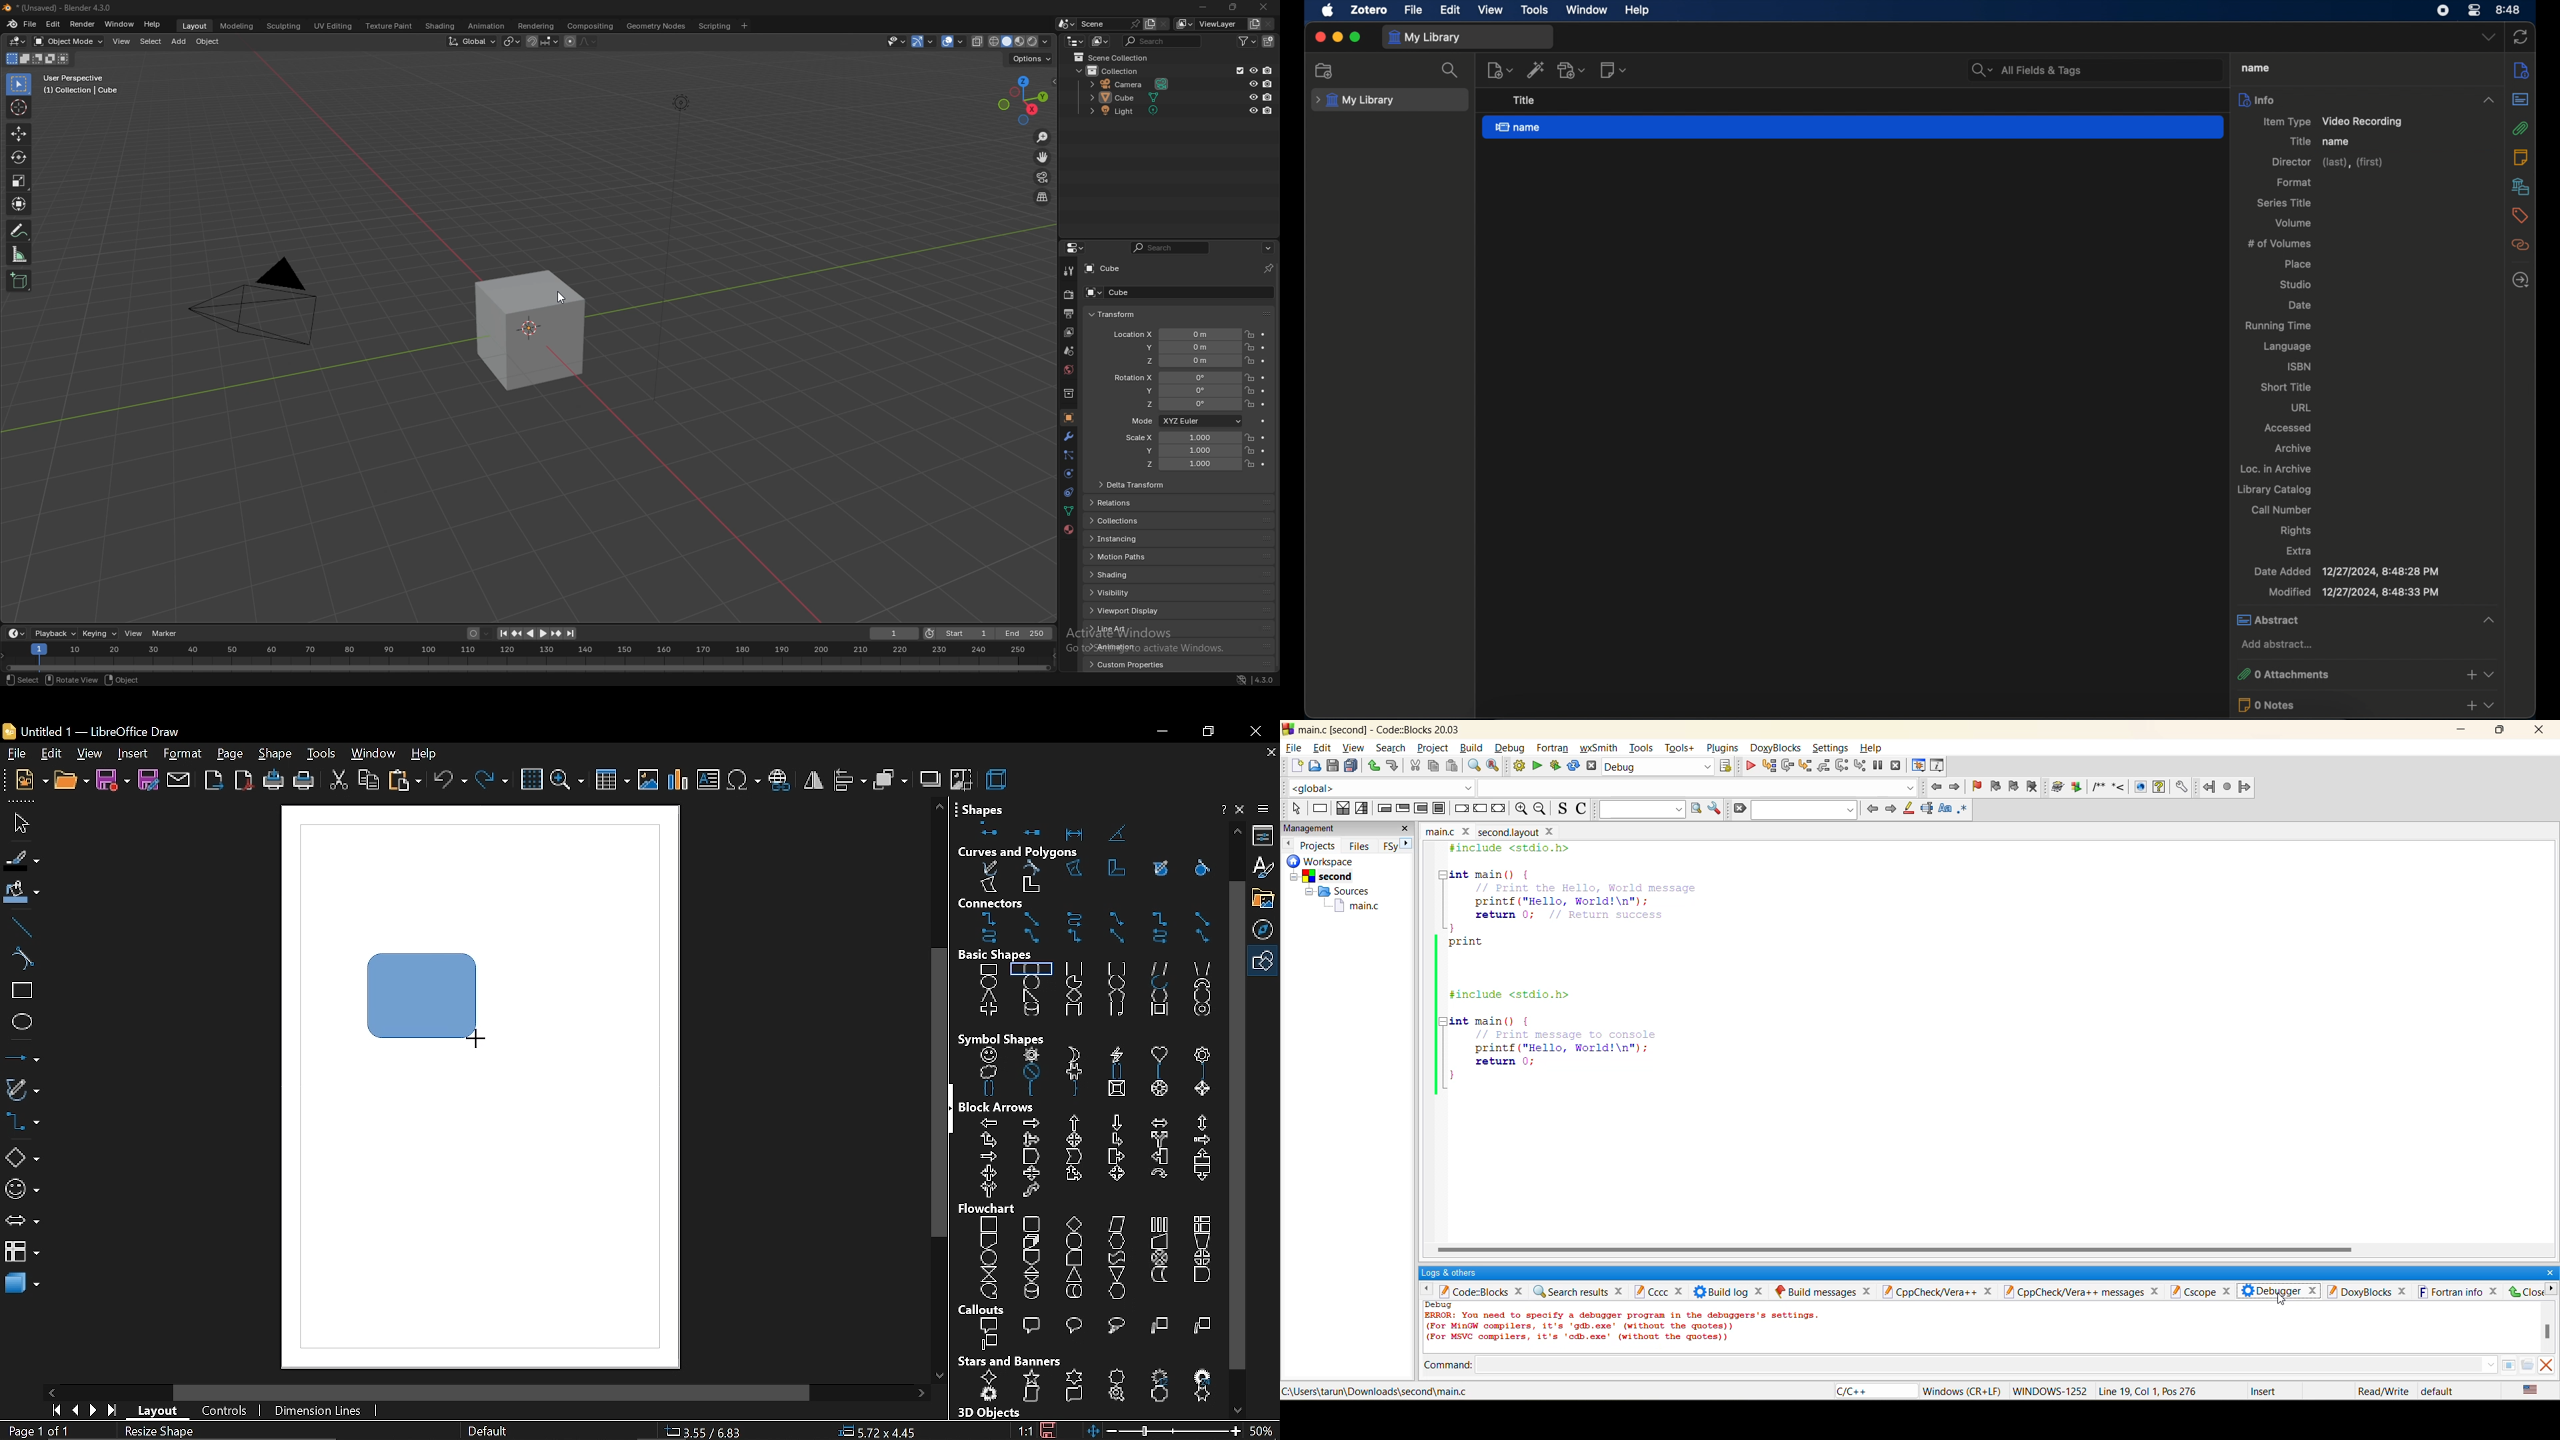 The image size is (2576, 1456). Describe the element at coordinates (921, 1394) in the screenshot. I see `move right` at that location.